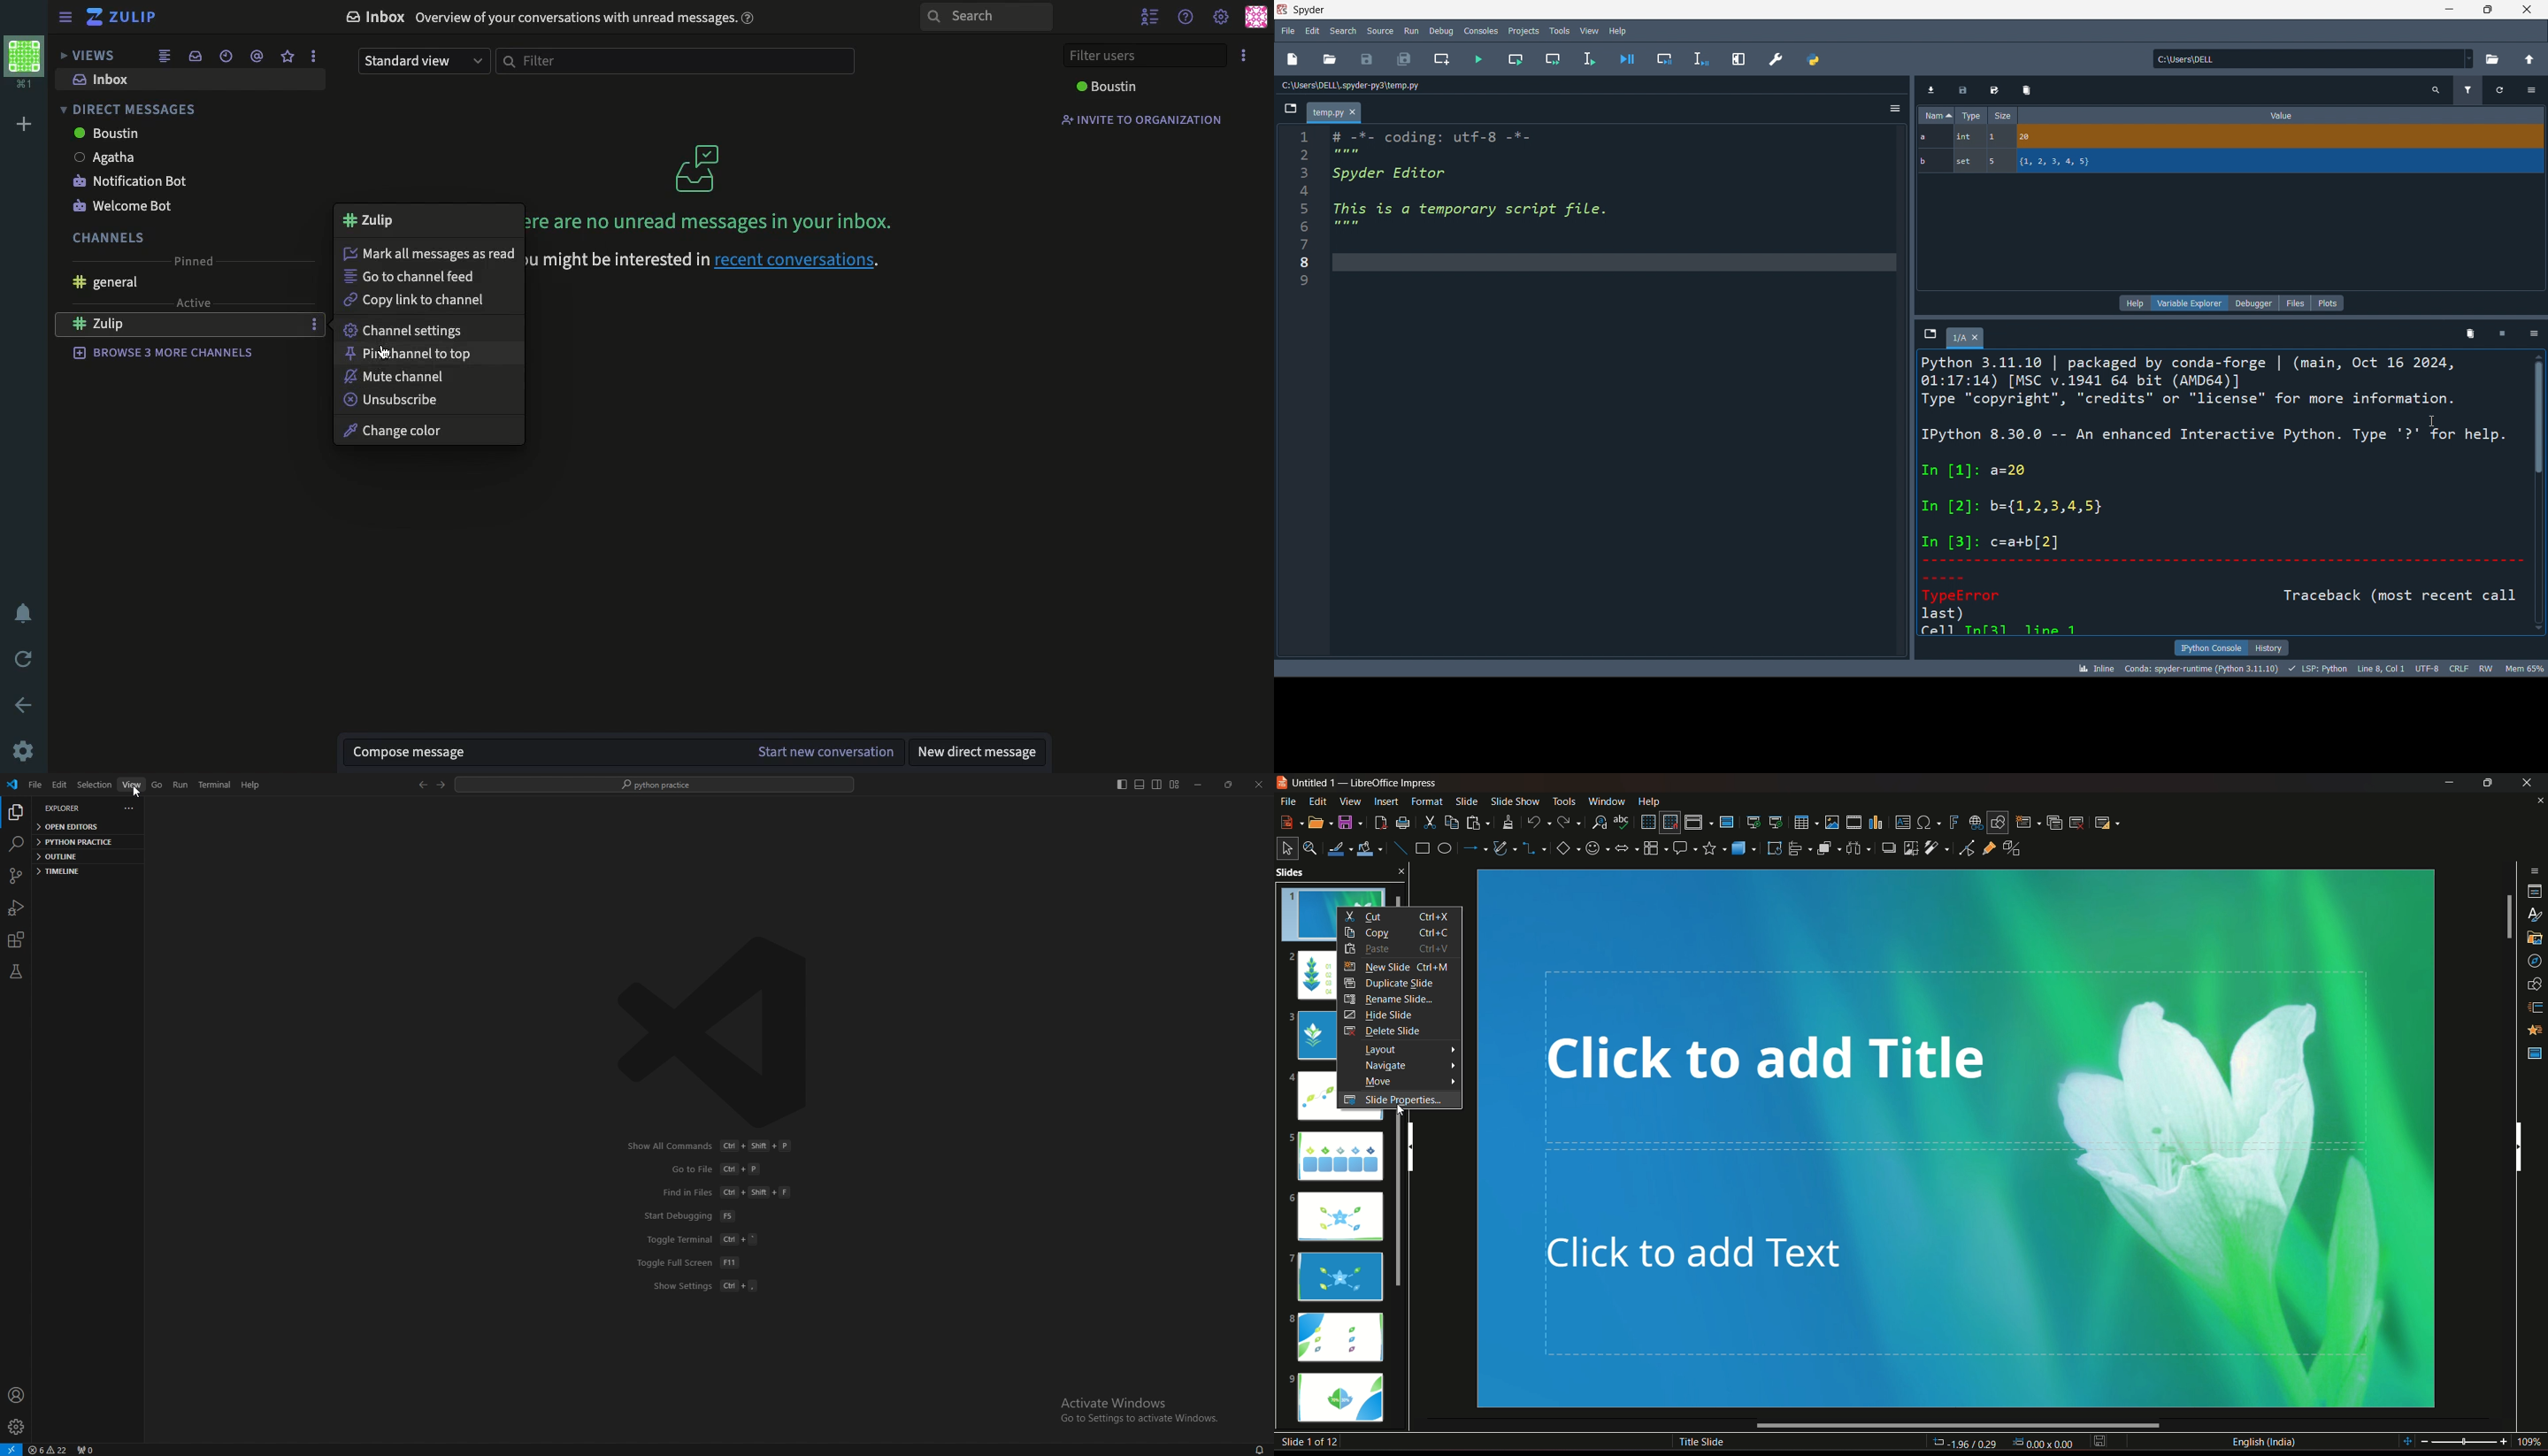 The height and width of the screenshot is (1456, 2548). I want to click on hide user list, so click(1150, 19).